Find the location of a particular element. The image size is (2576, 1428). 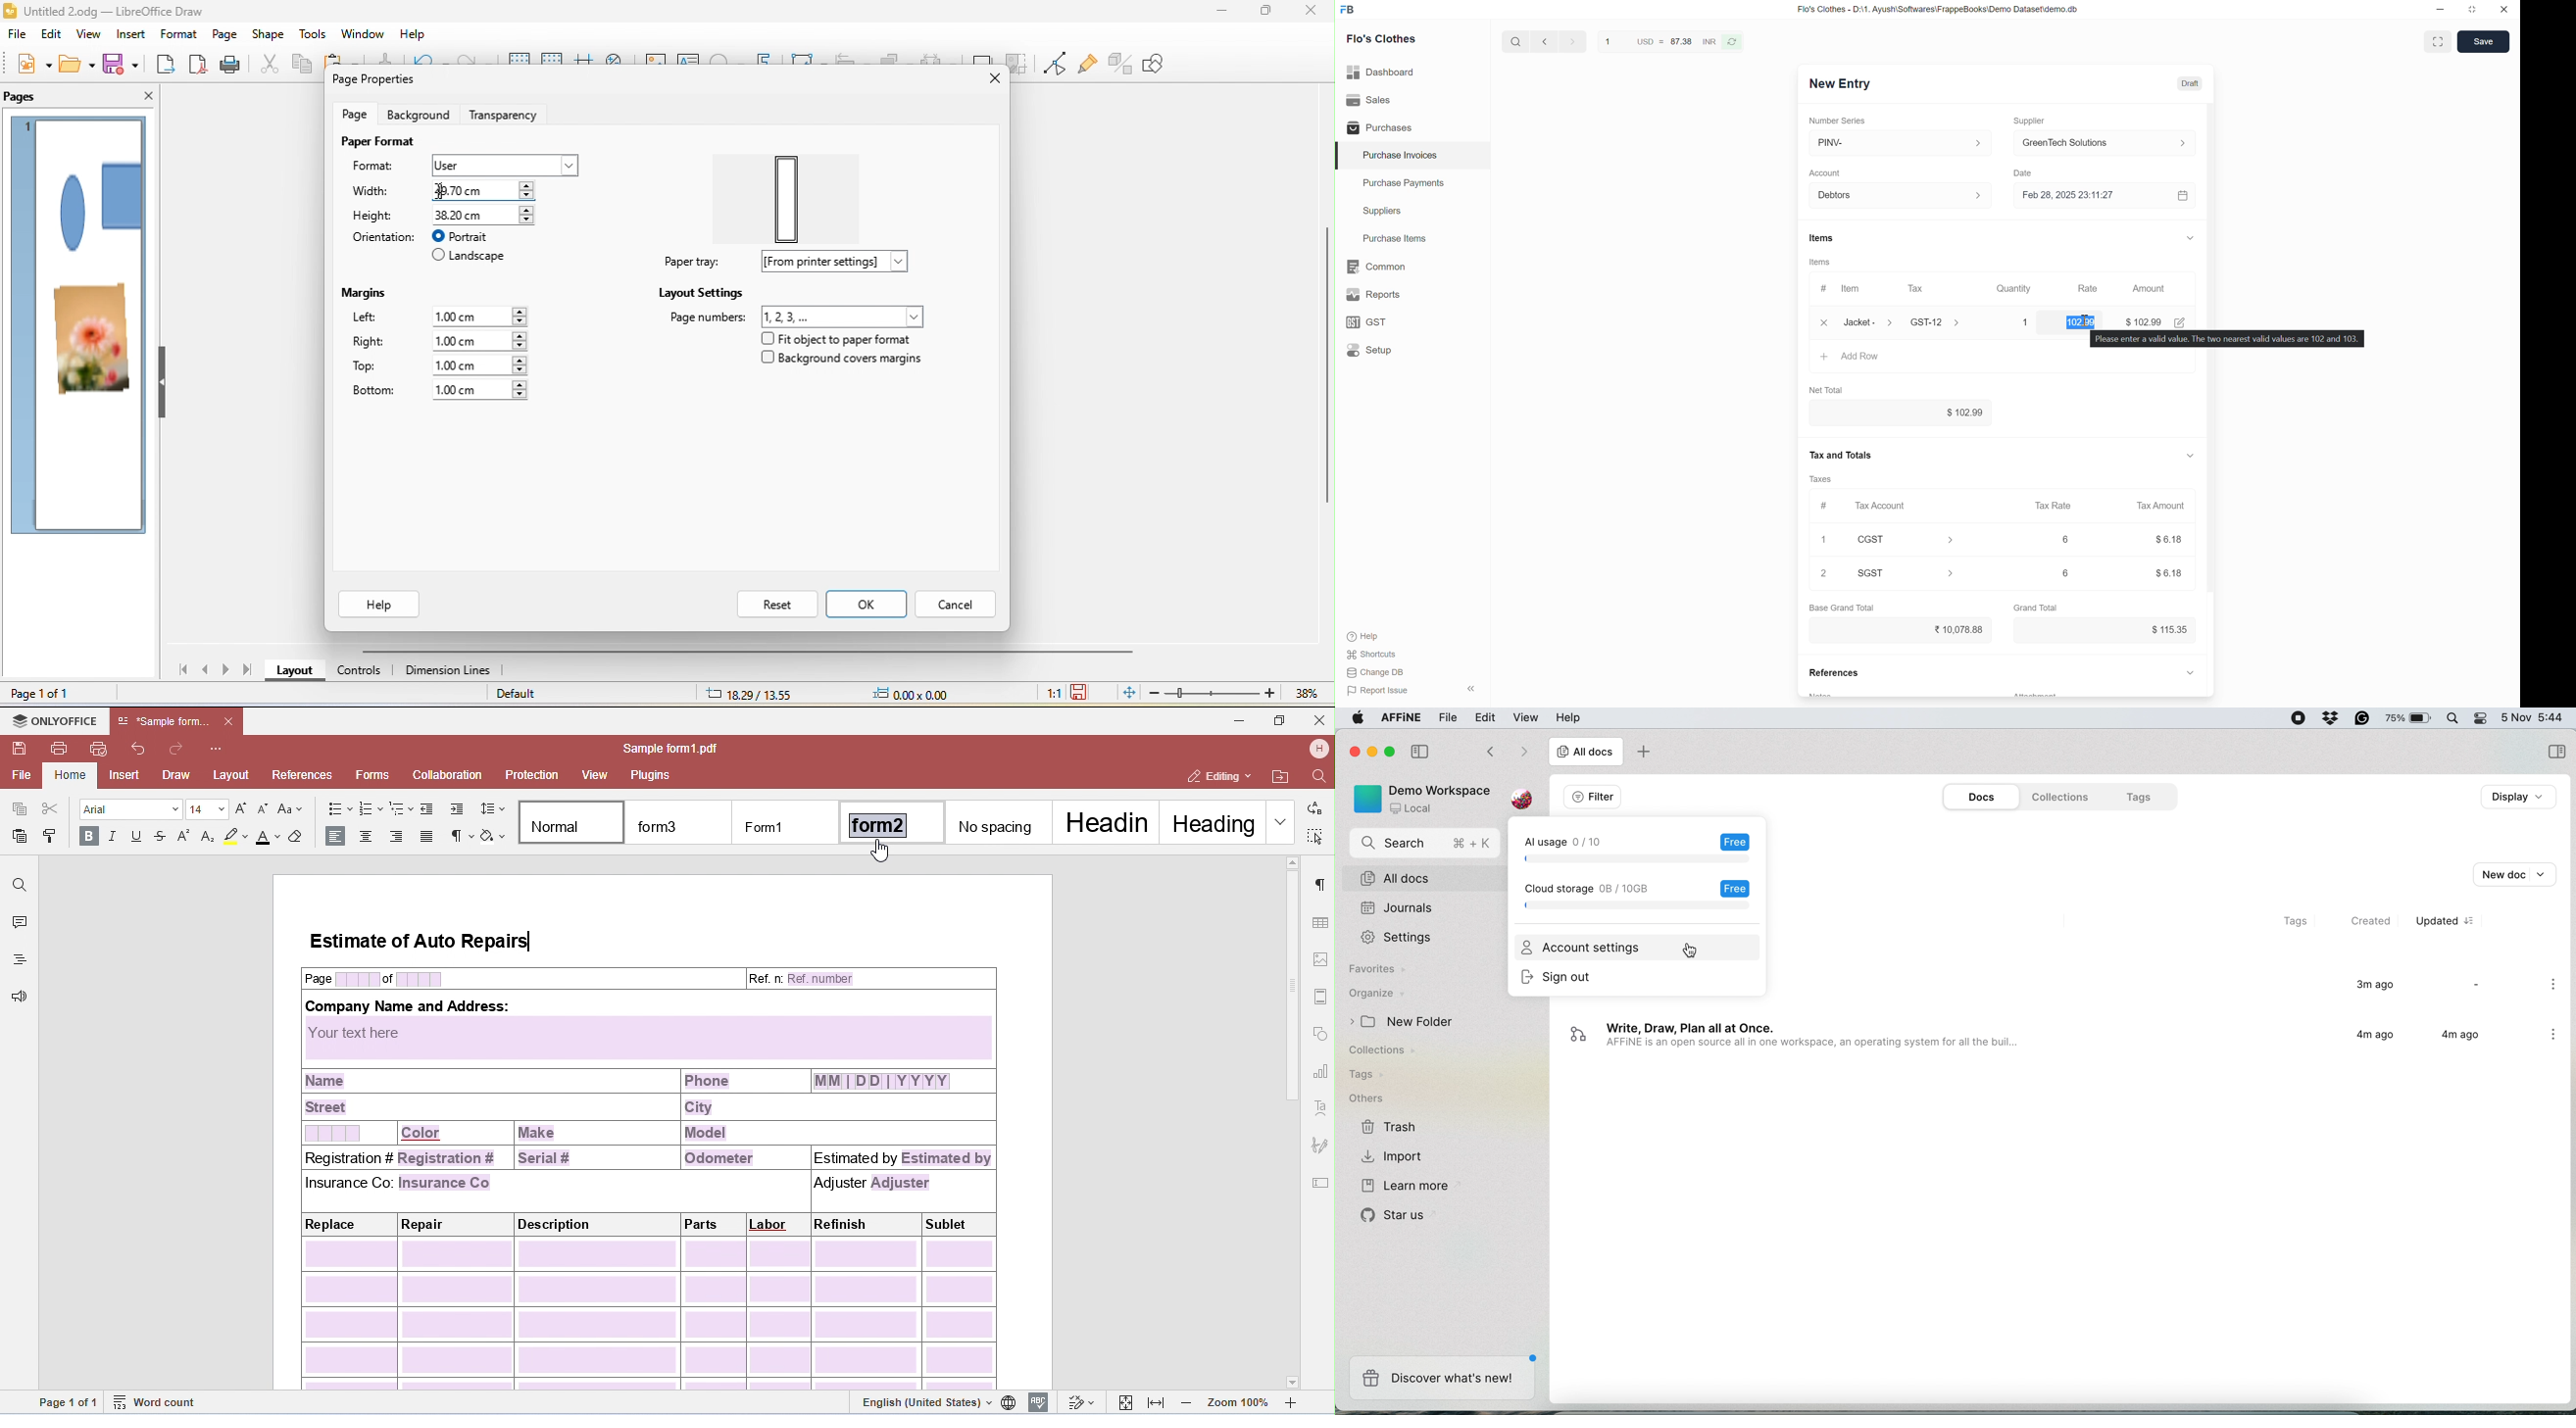

close is located at coordinates (144, 97).